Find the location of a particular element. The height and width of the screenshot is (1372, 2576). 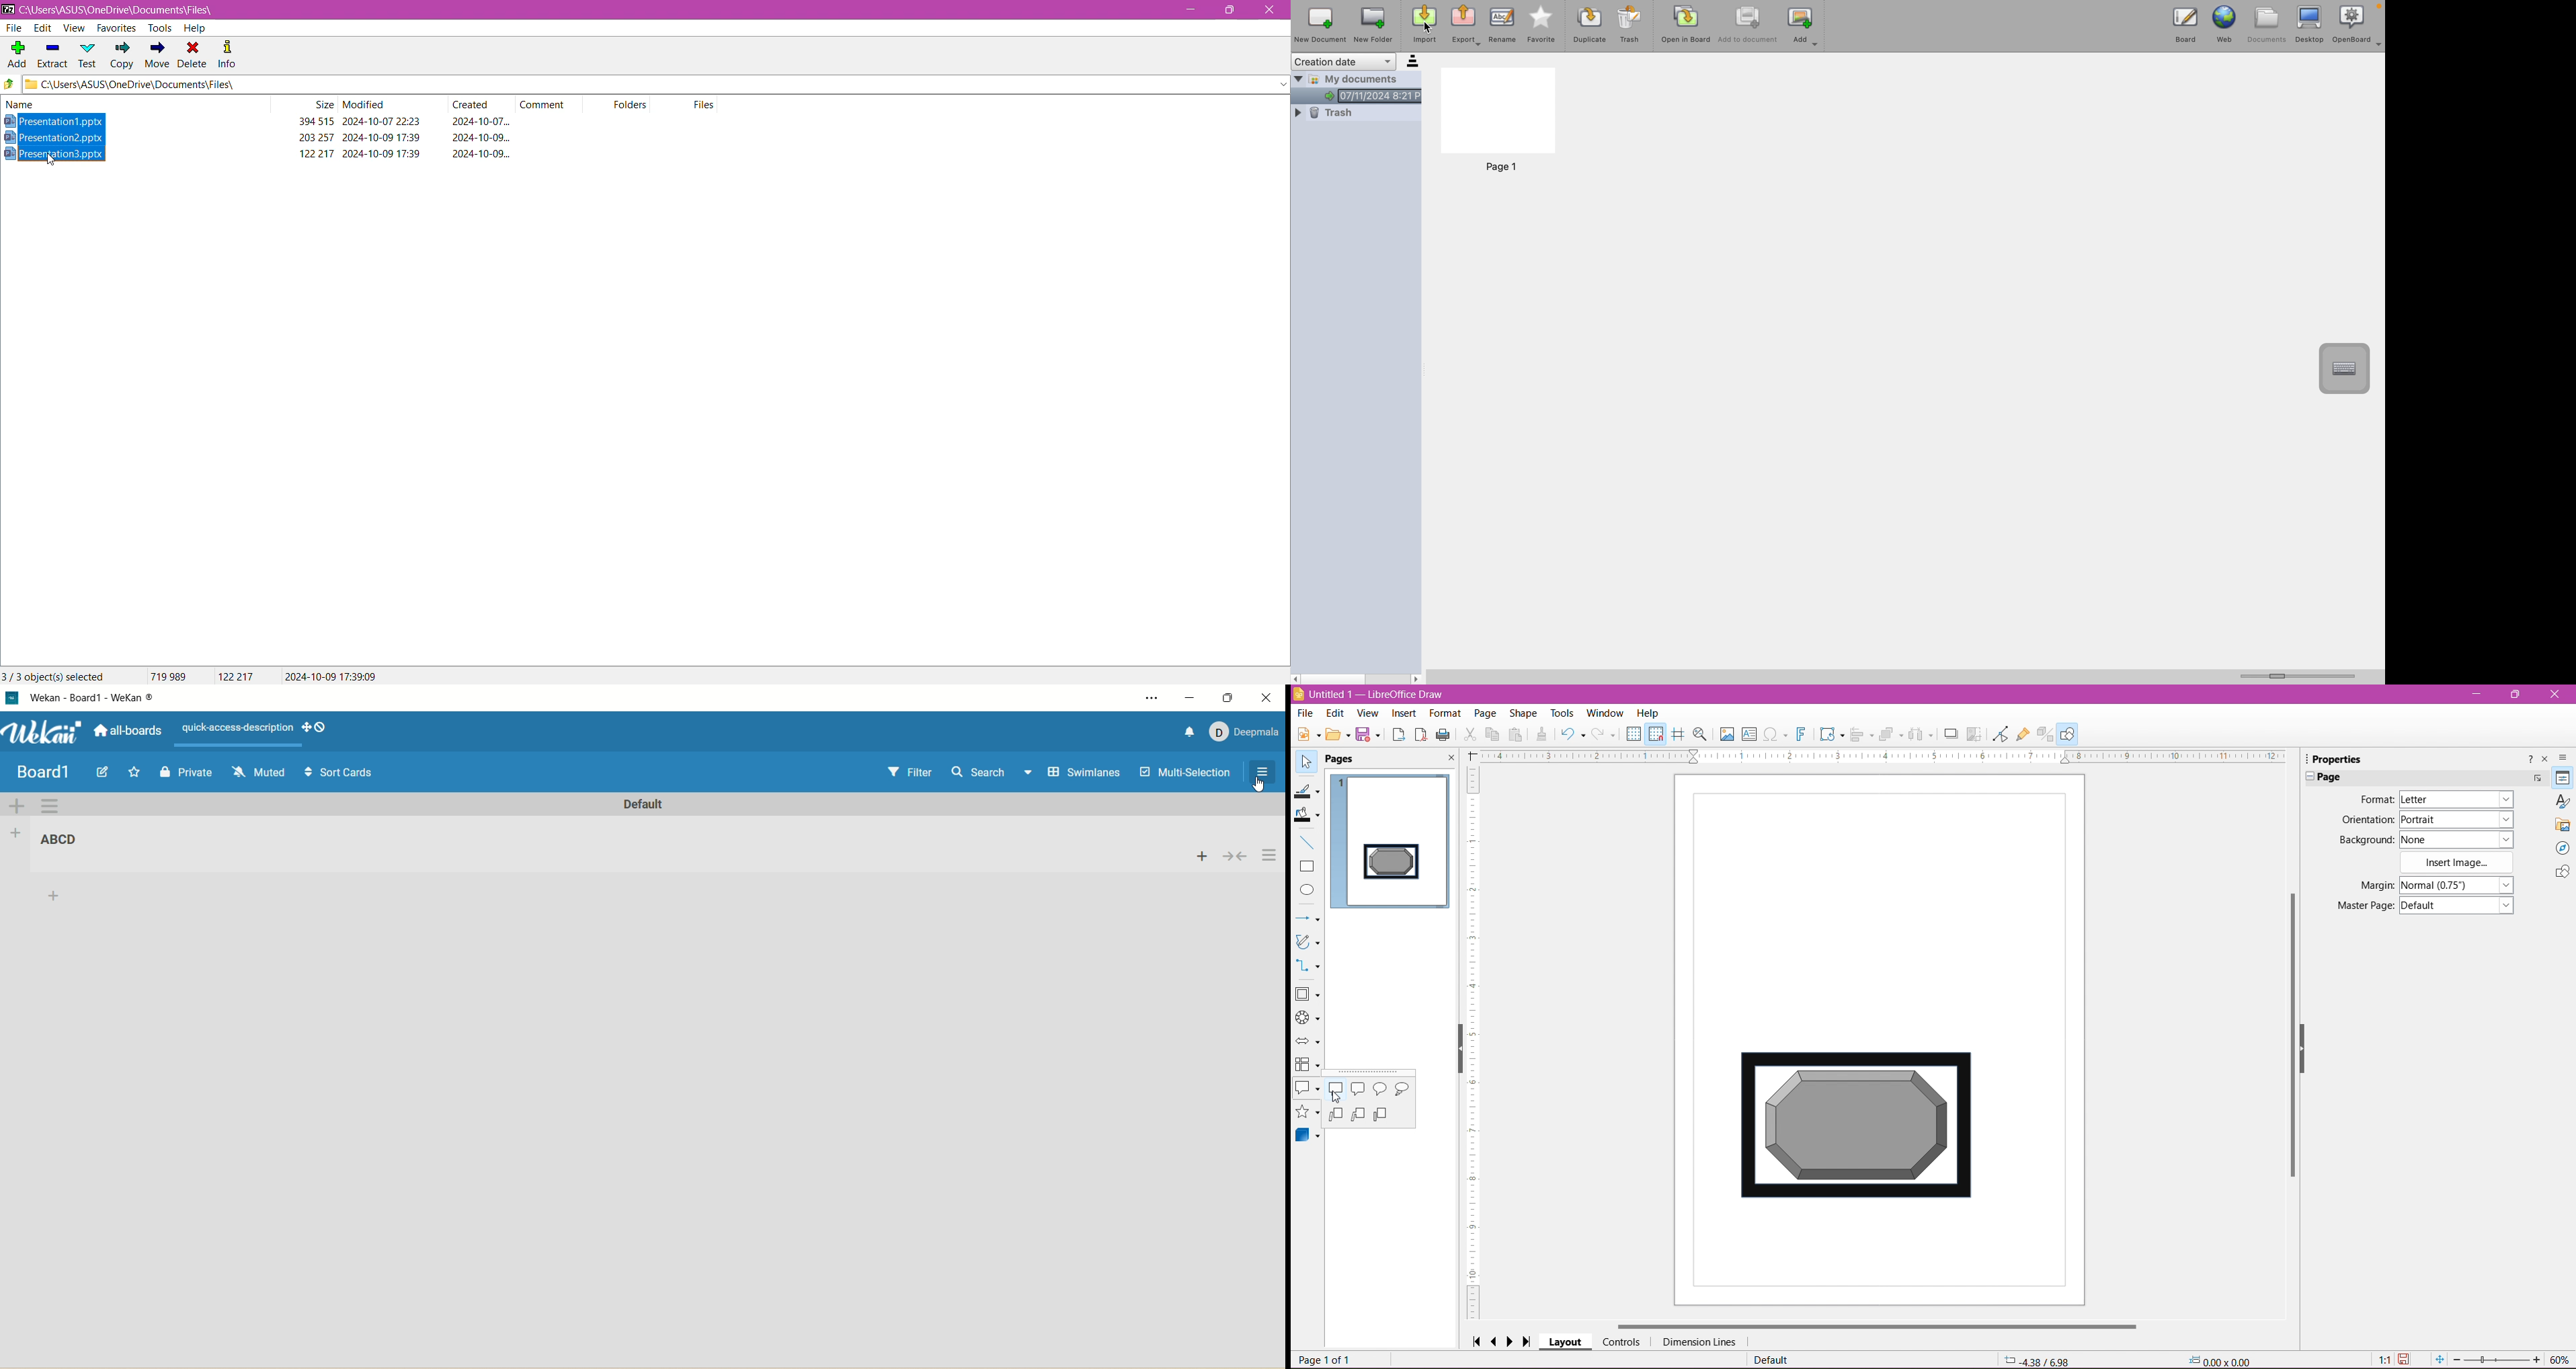

Toggle Point Edit Mode is located at coordinates (1999, 735).